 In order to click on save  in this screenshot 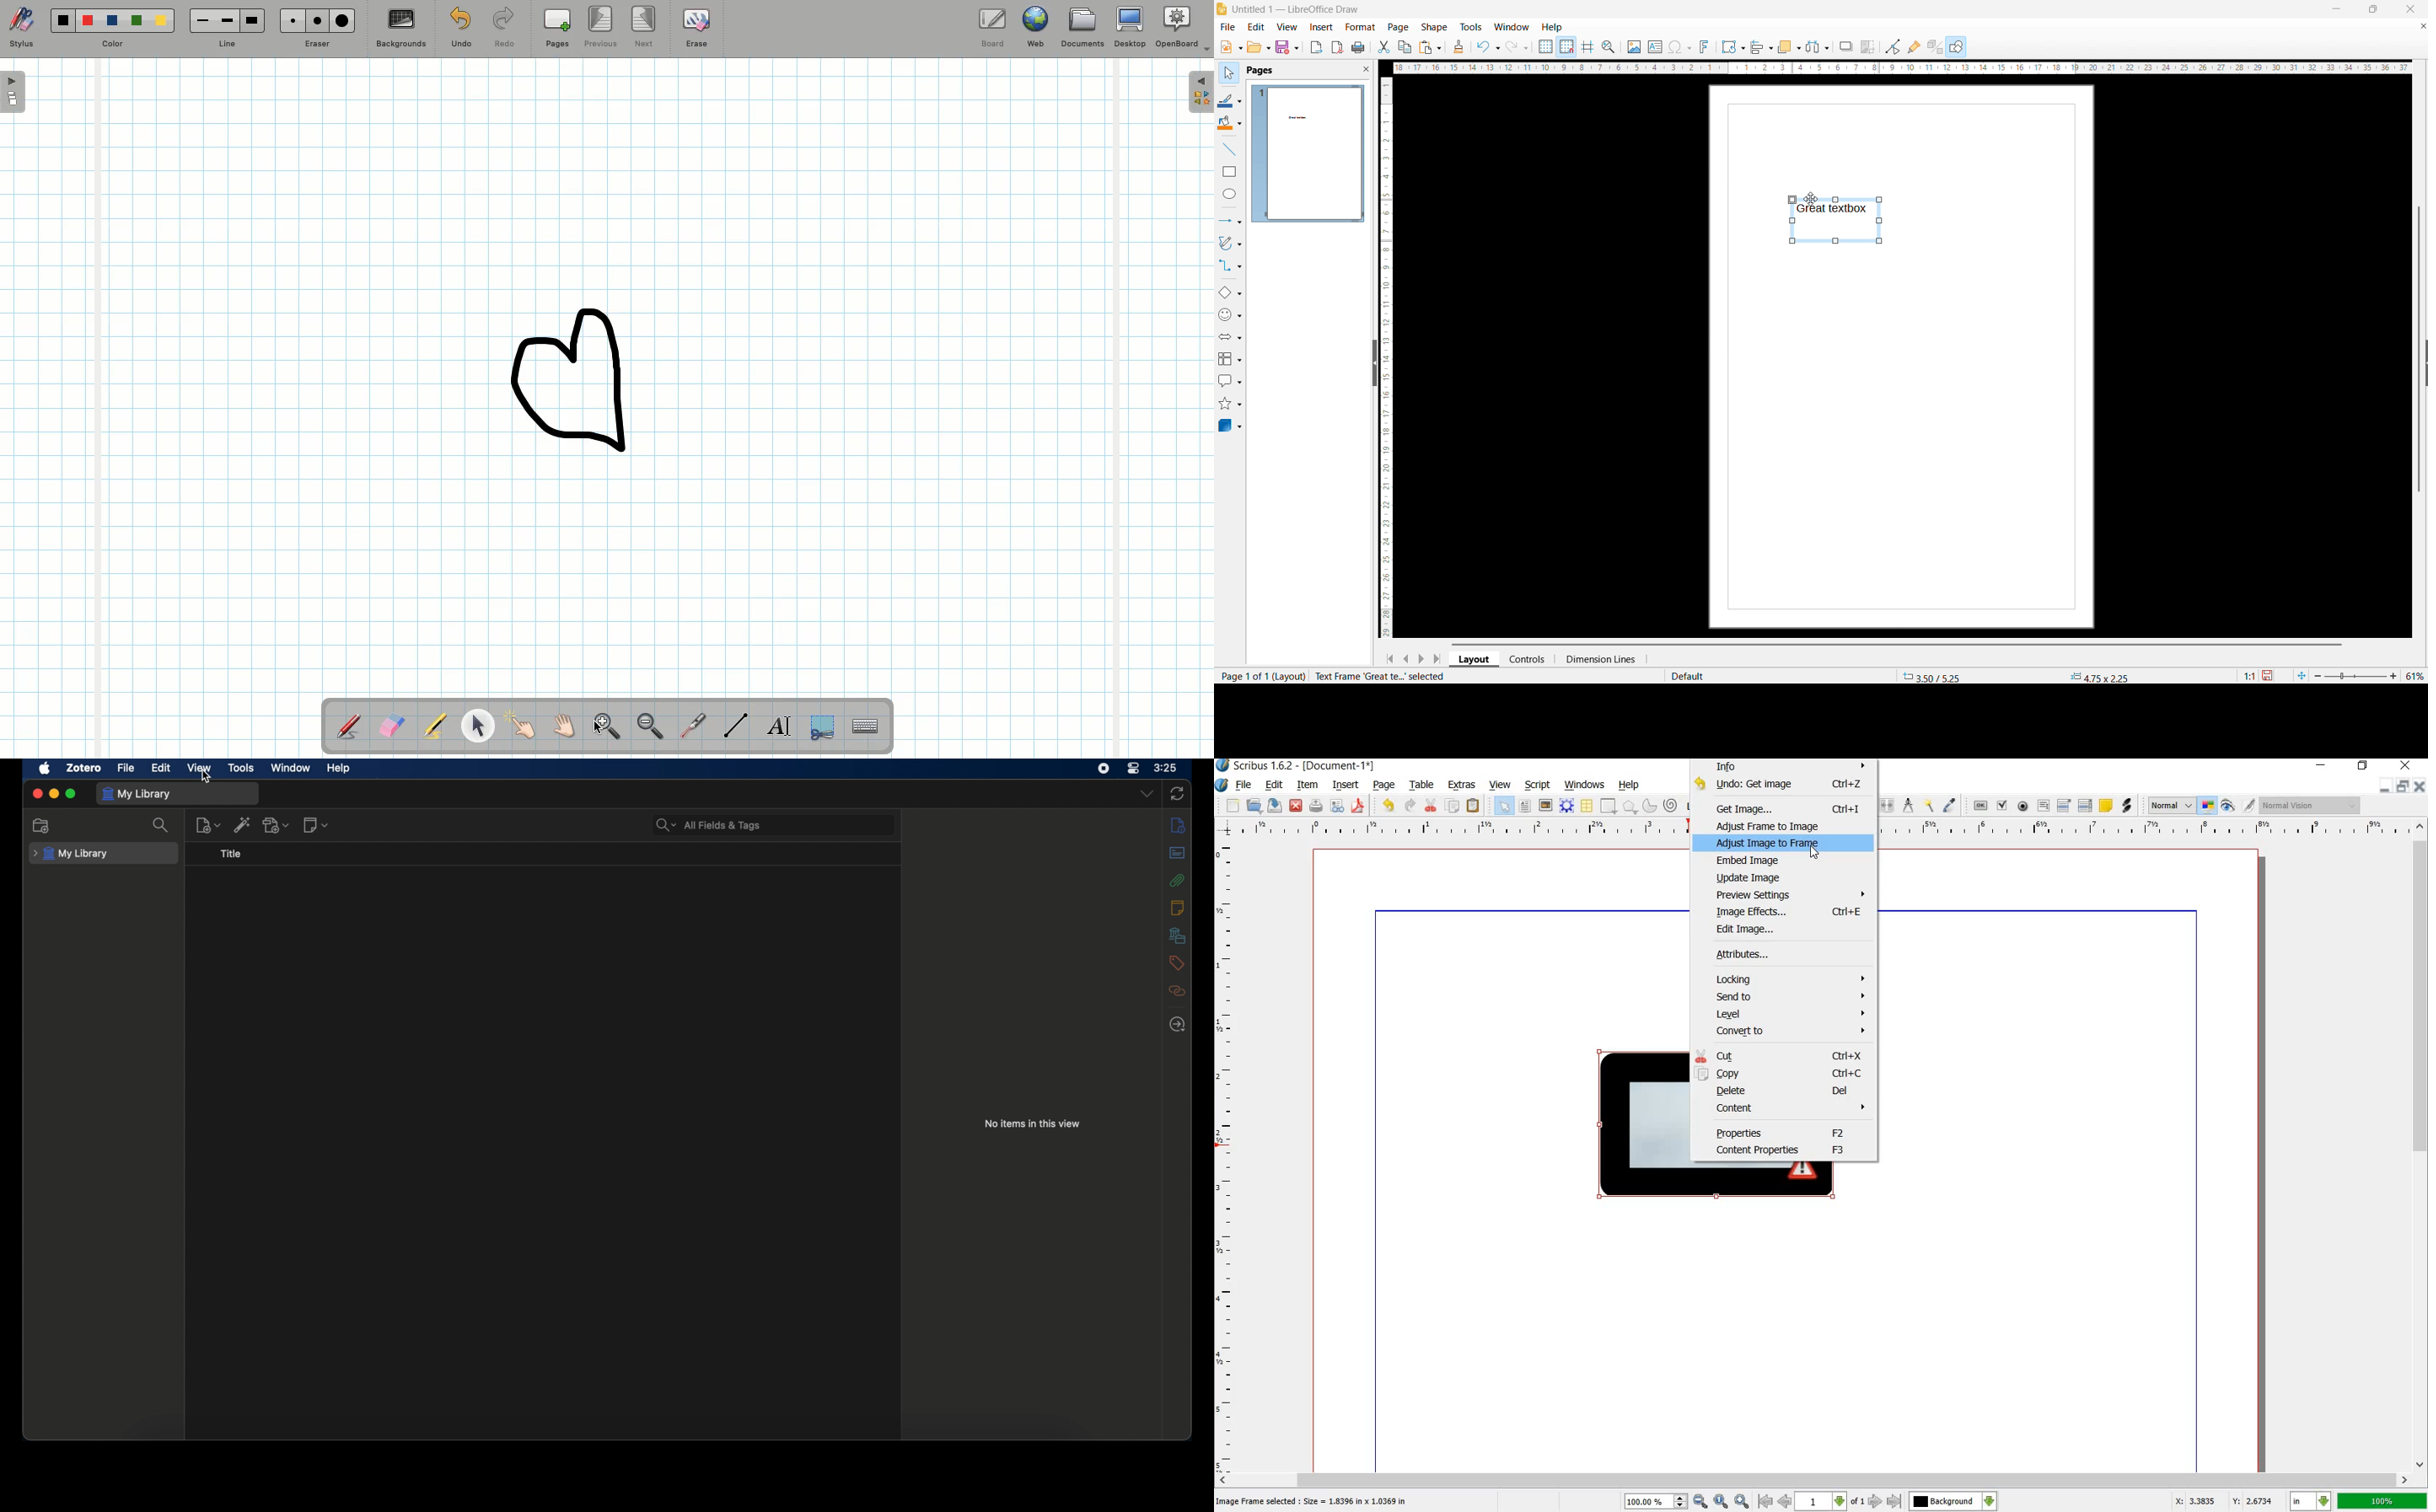, I will do `click(2268, 675)`.